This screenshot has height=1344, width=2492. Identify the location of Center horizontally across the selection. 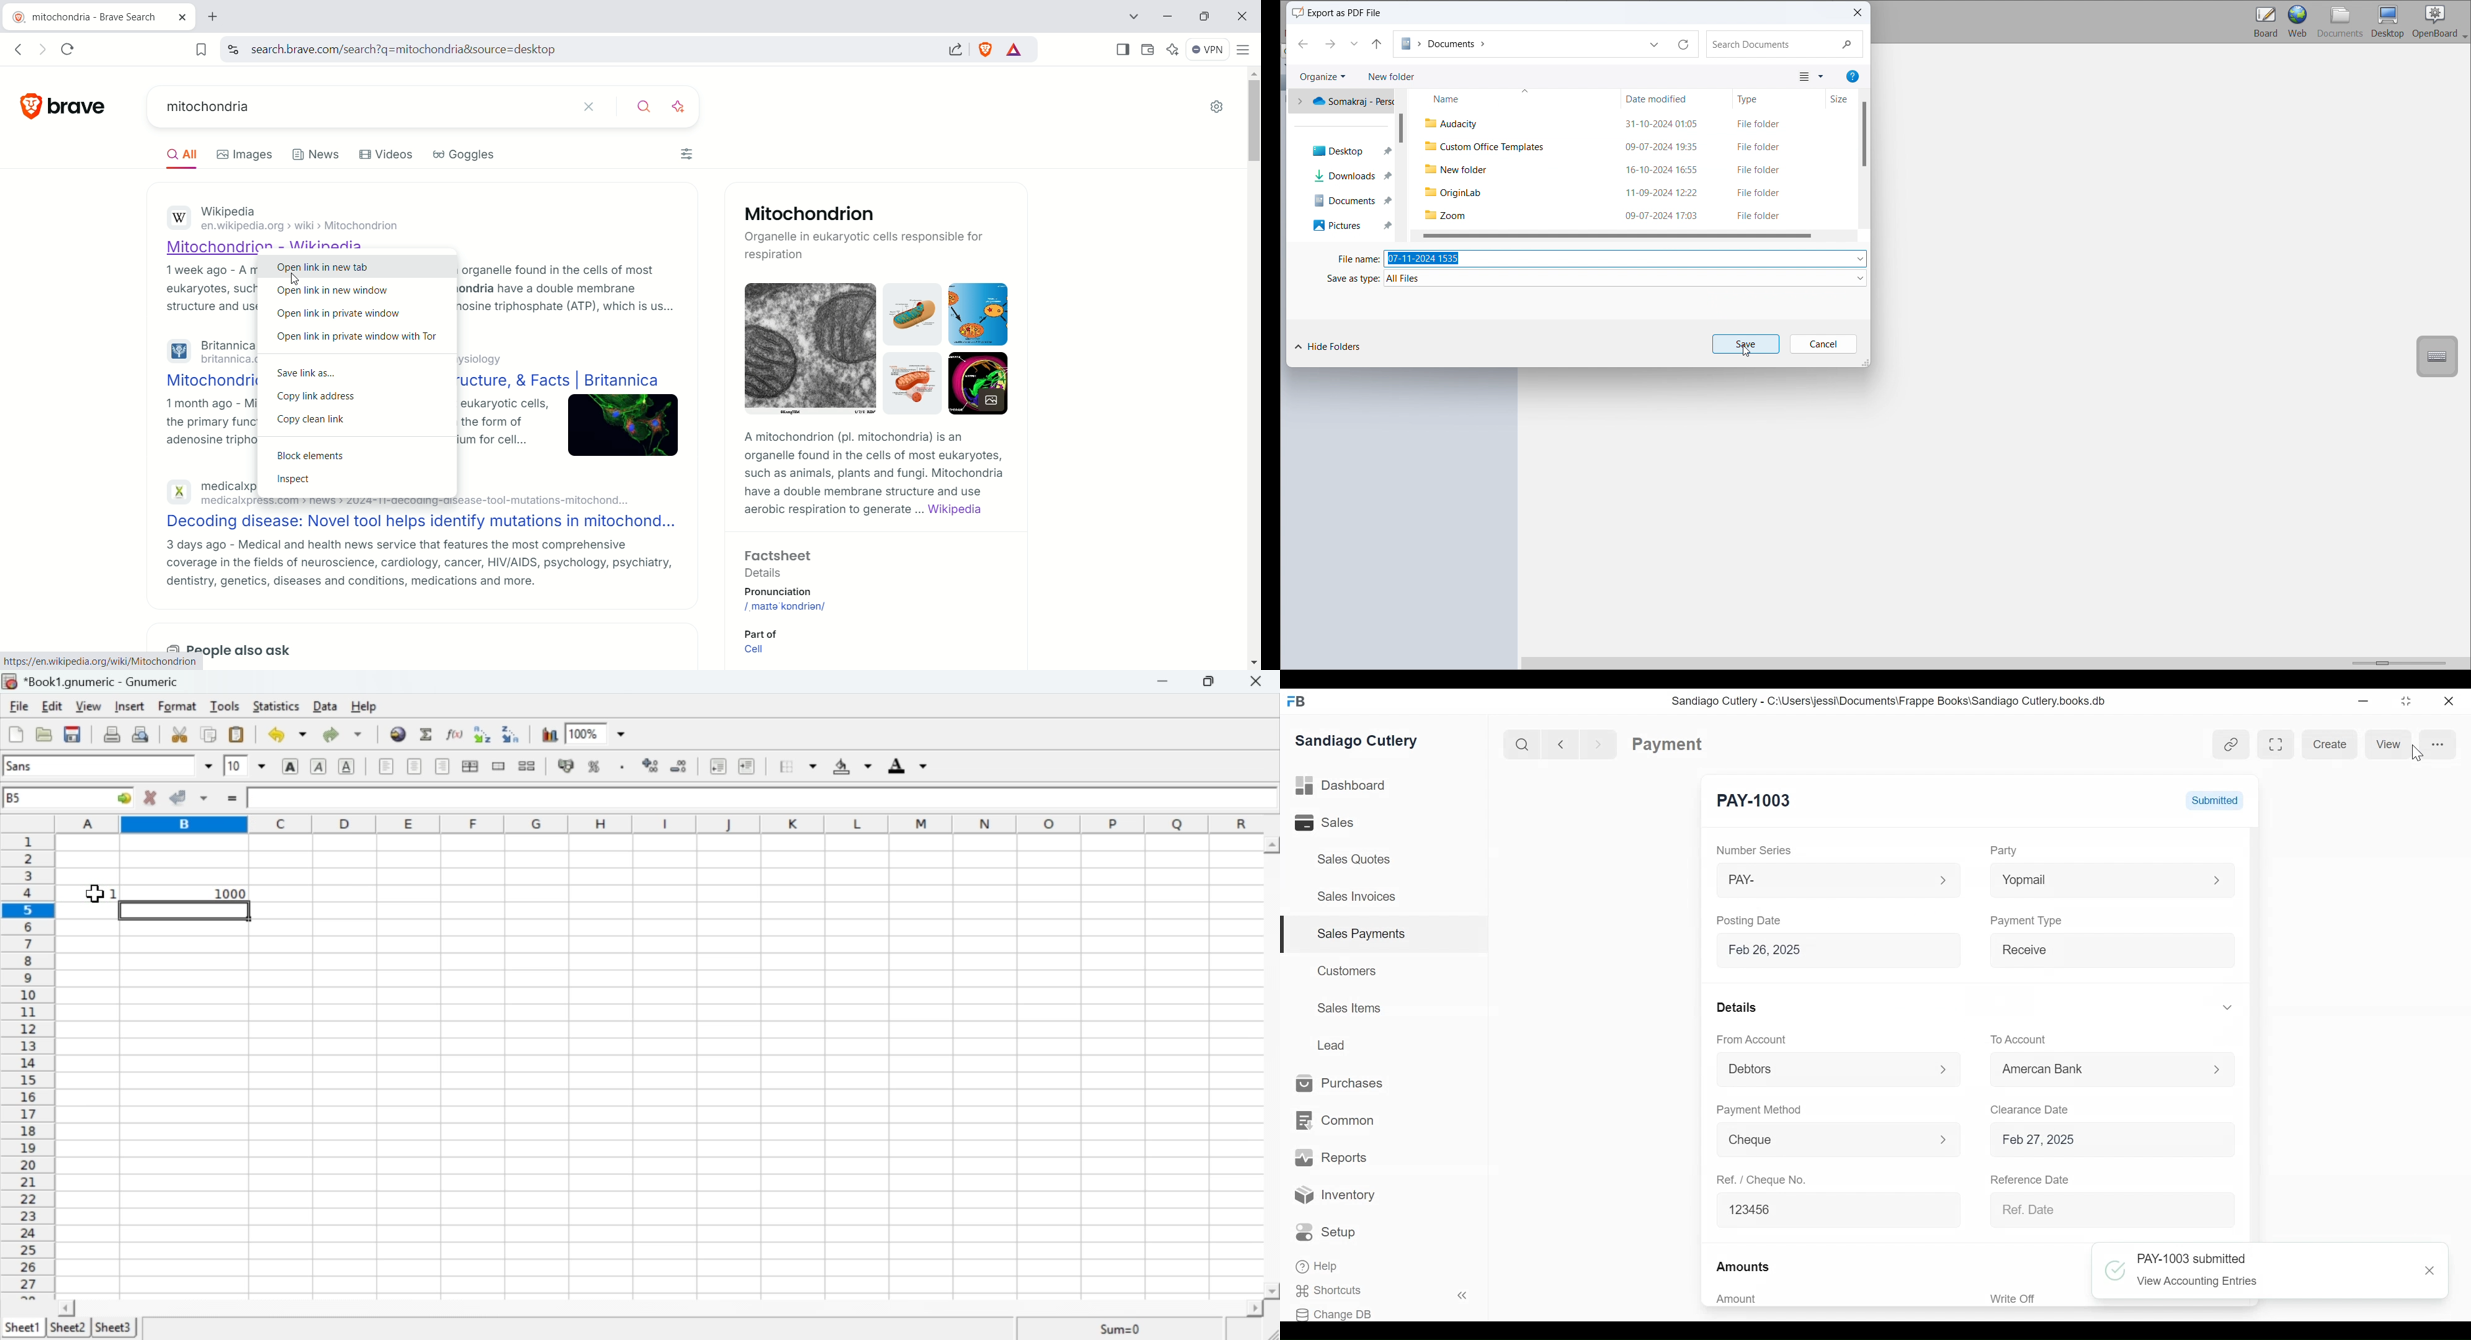
(470, 768).